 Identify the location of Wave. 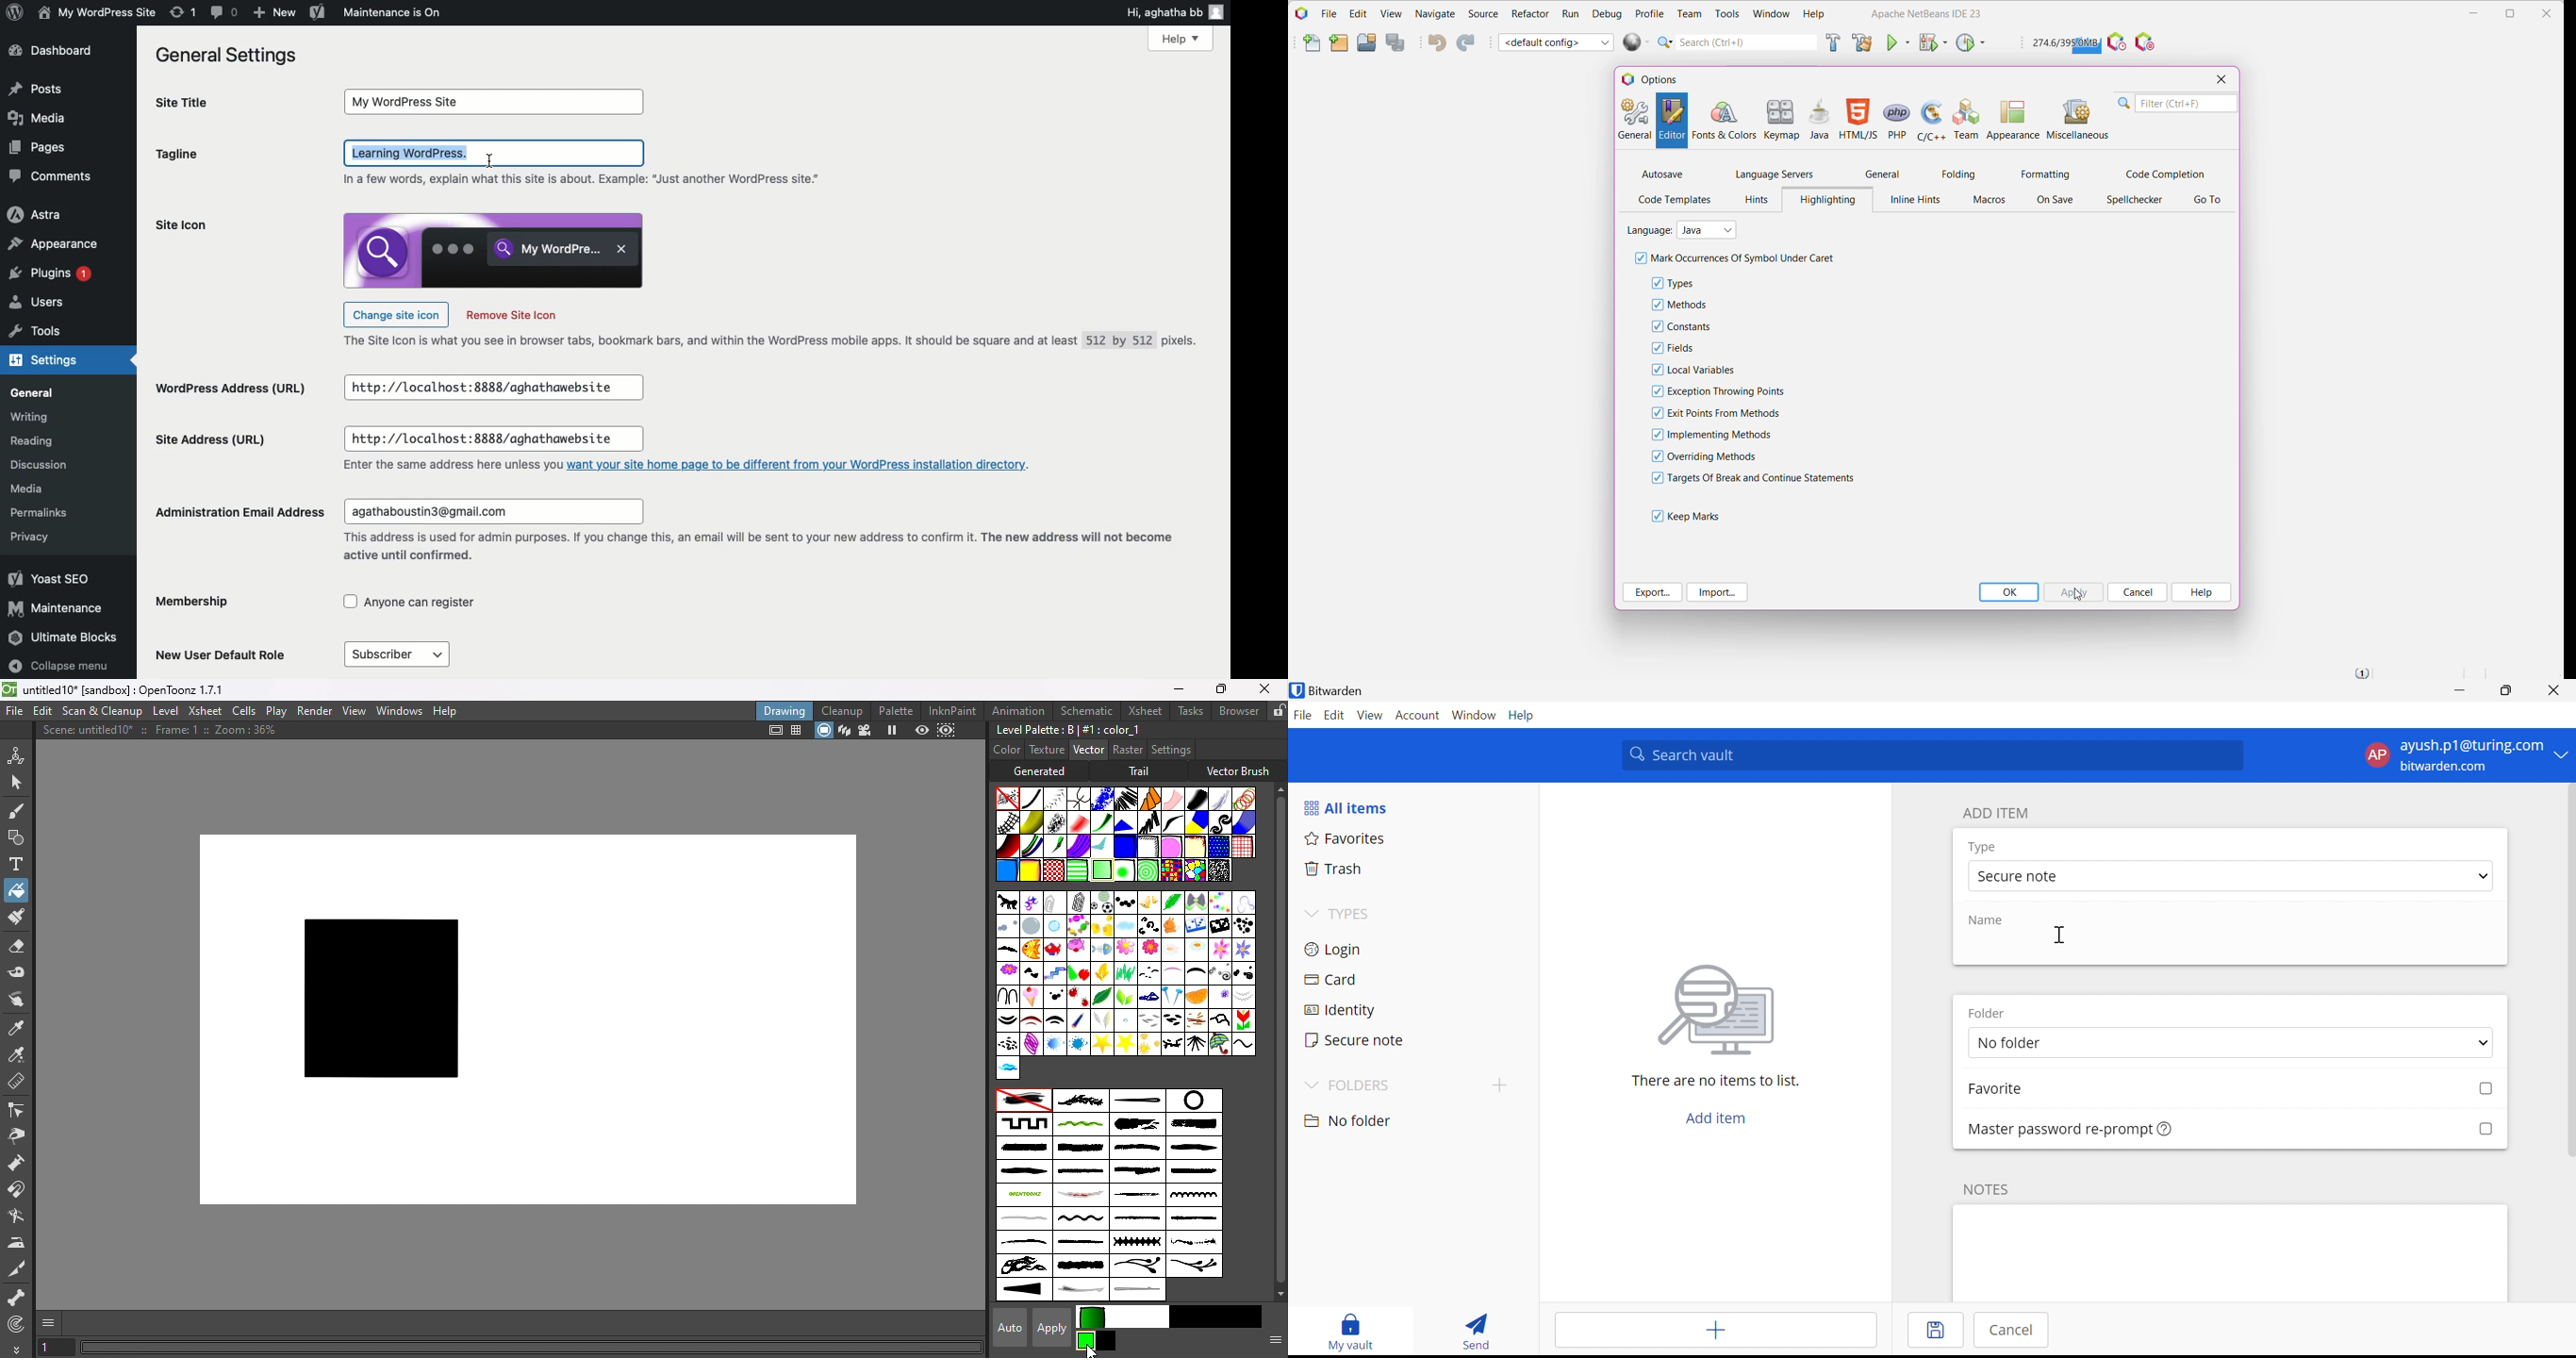
(1244, 1044).